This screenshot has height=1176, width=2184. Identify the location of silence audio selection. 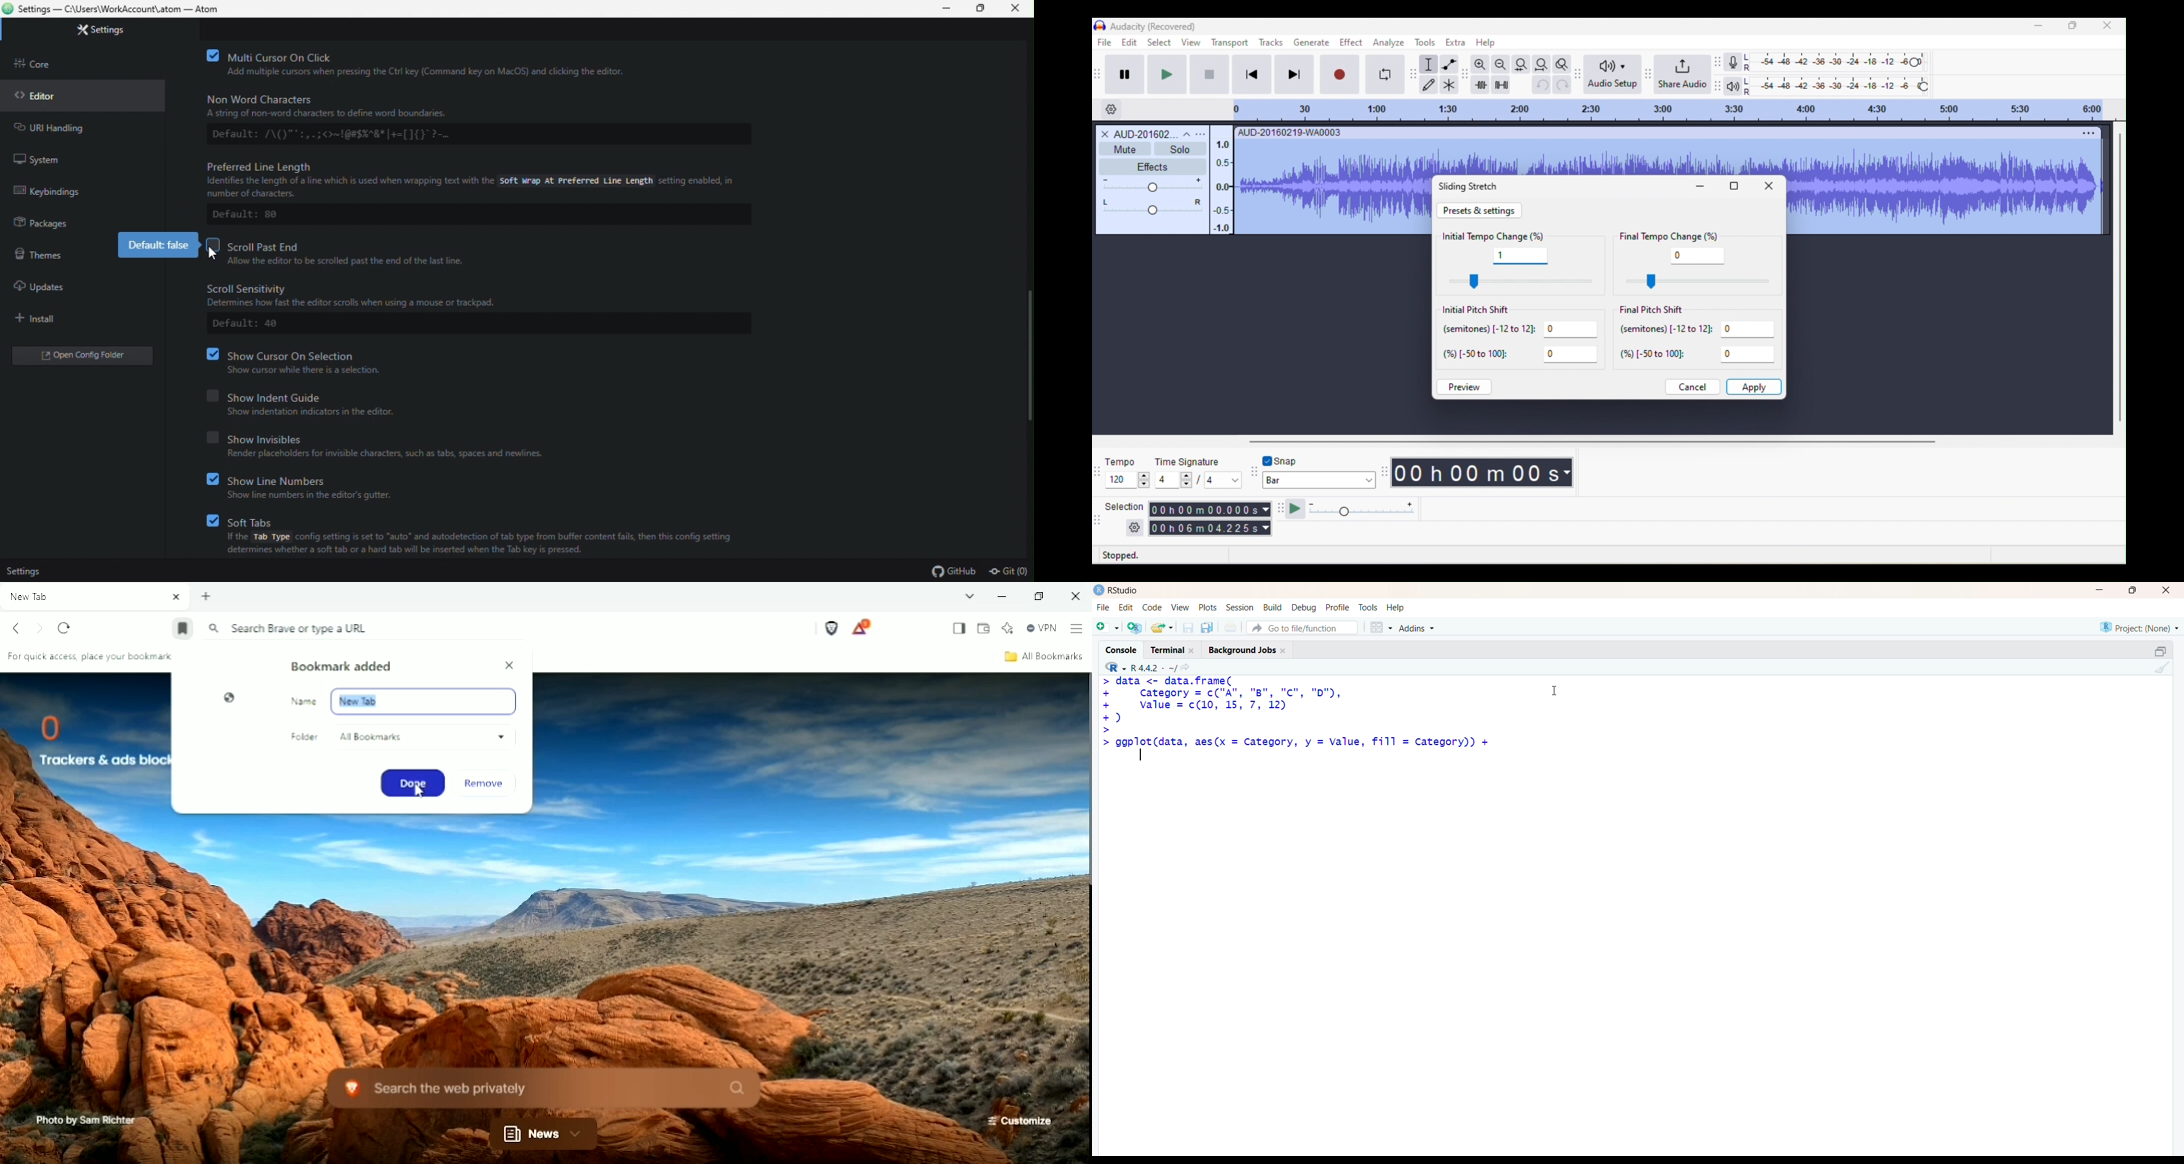
(1501, 85).